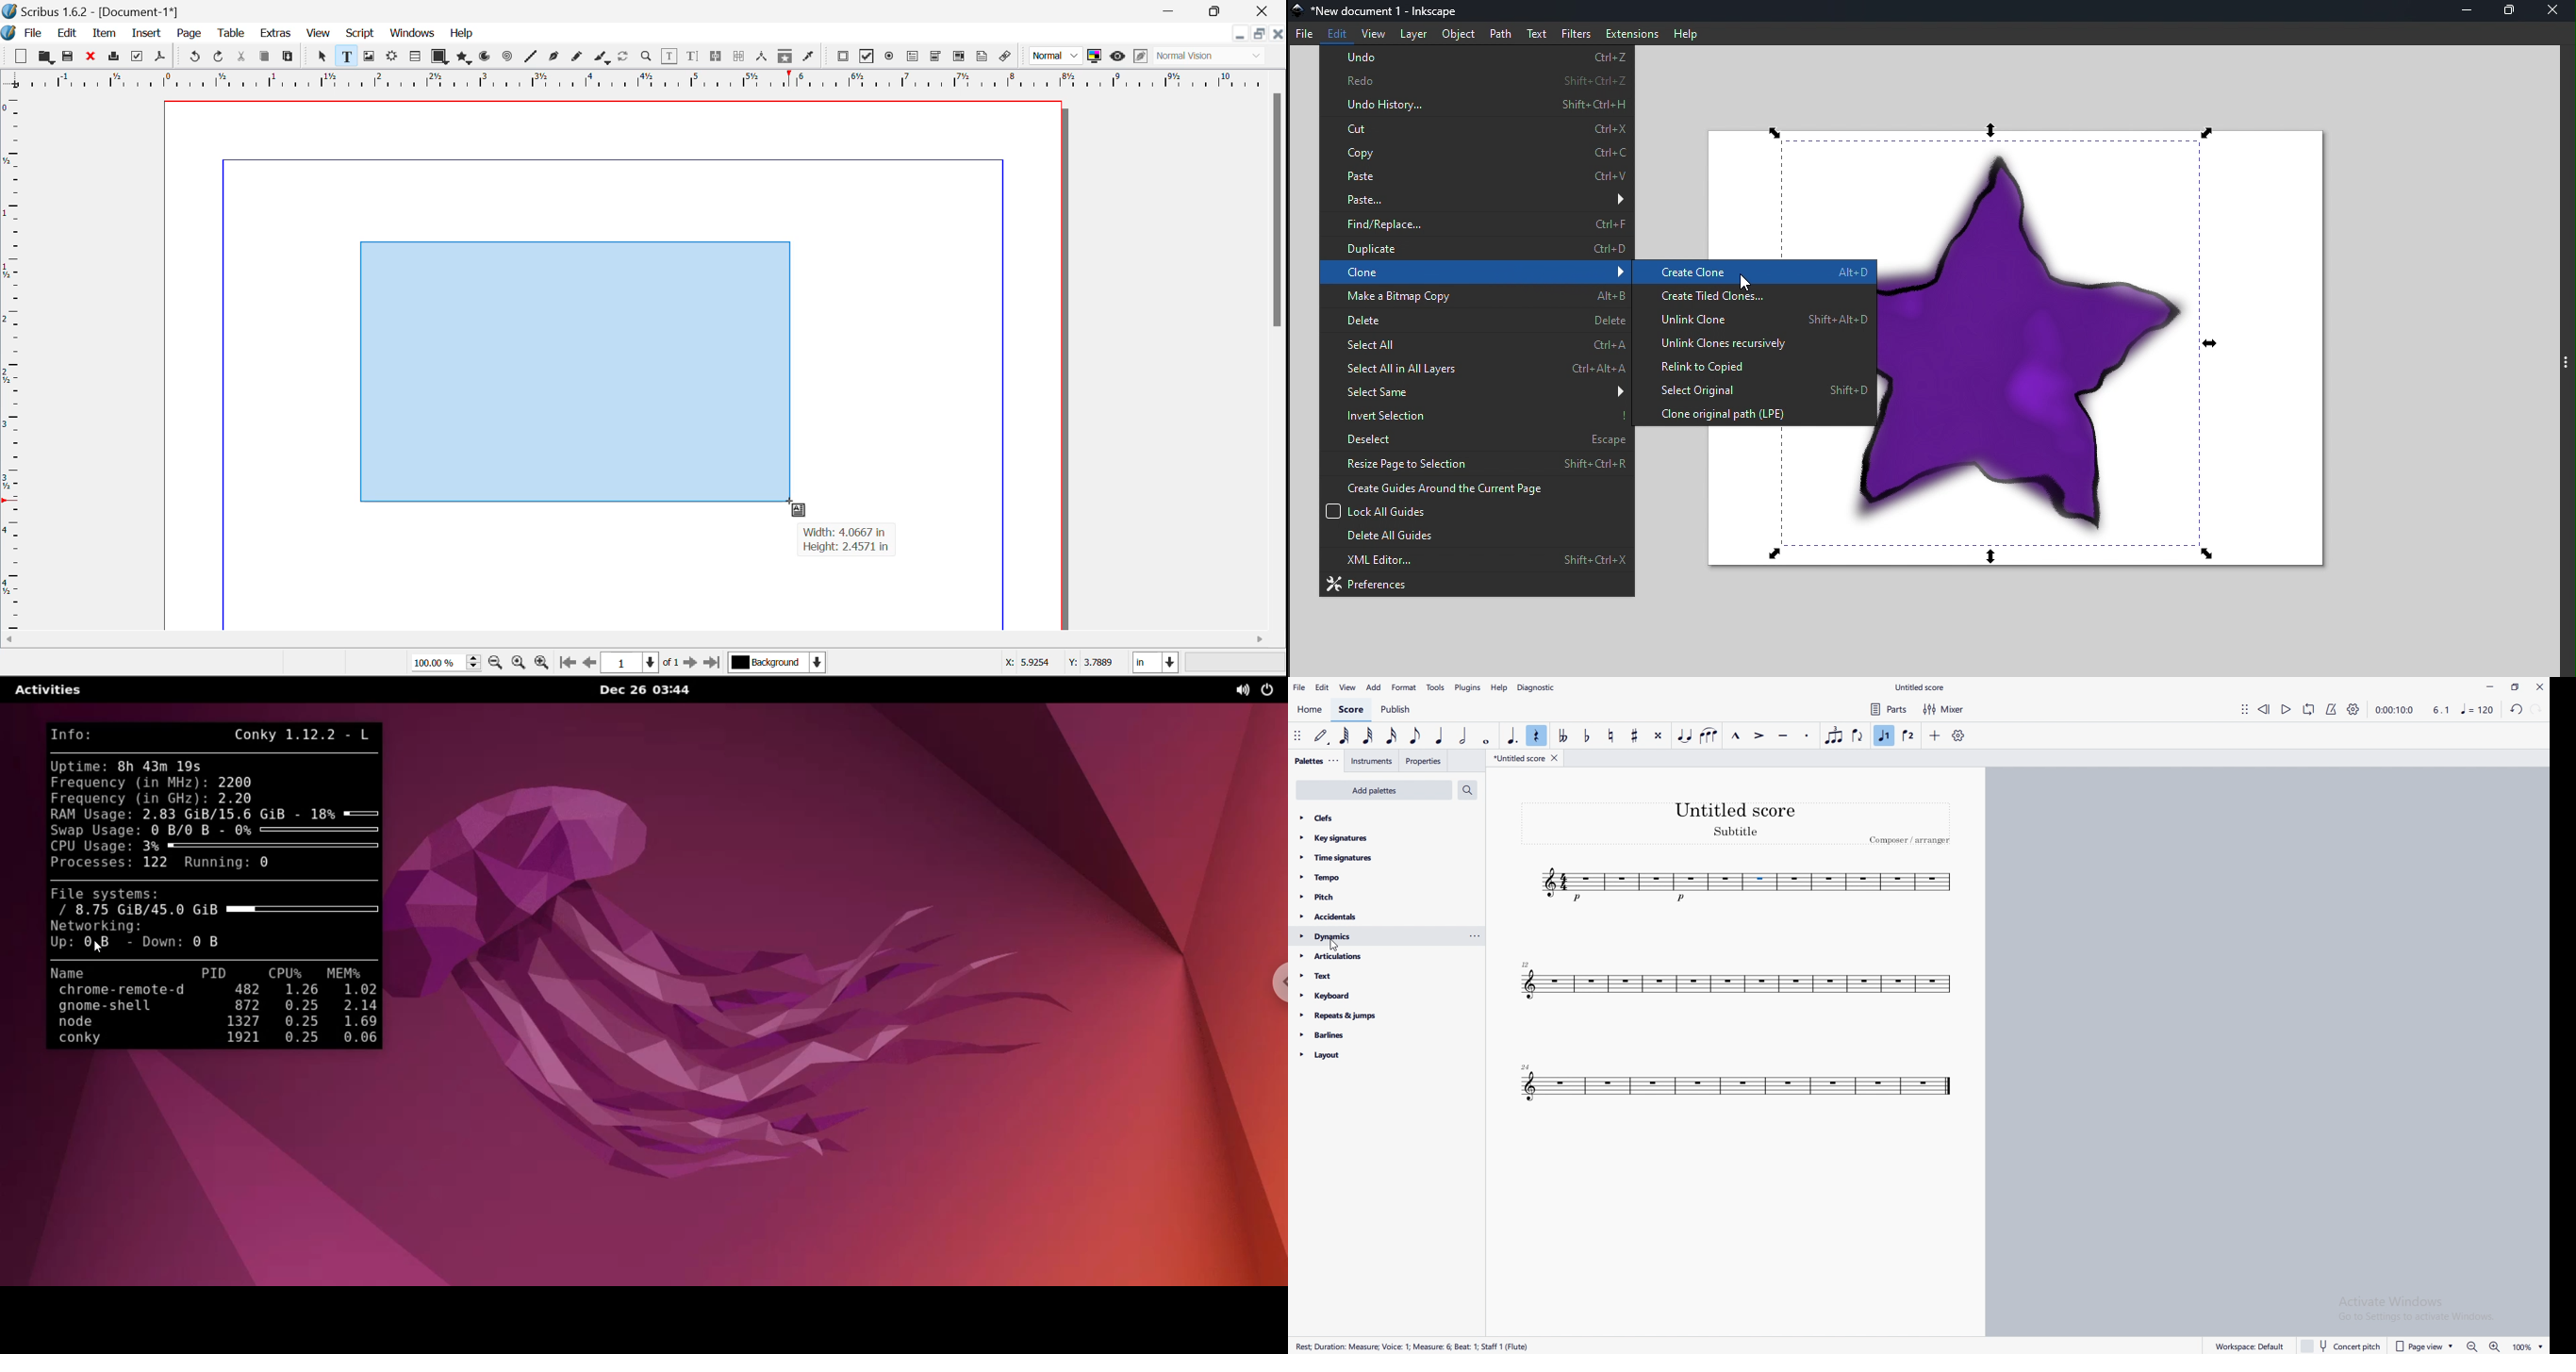  I want to click on Minimize, so click(1259, 34).